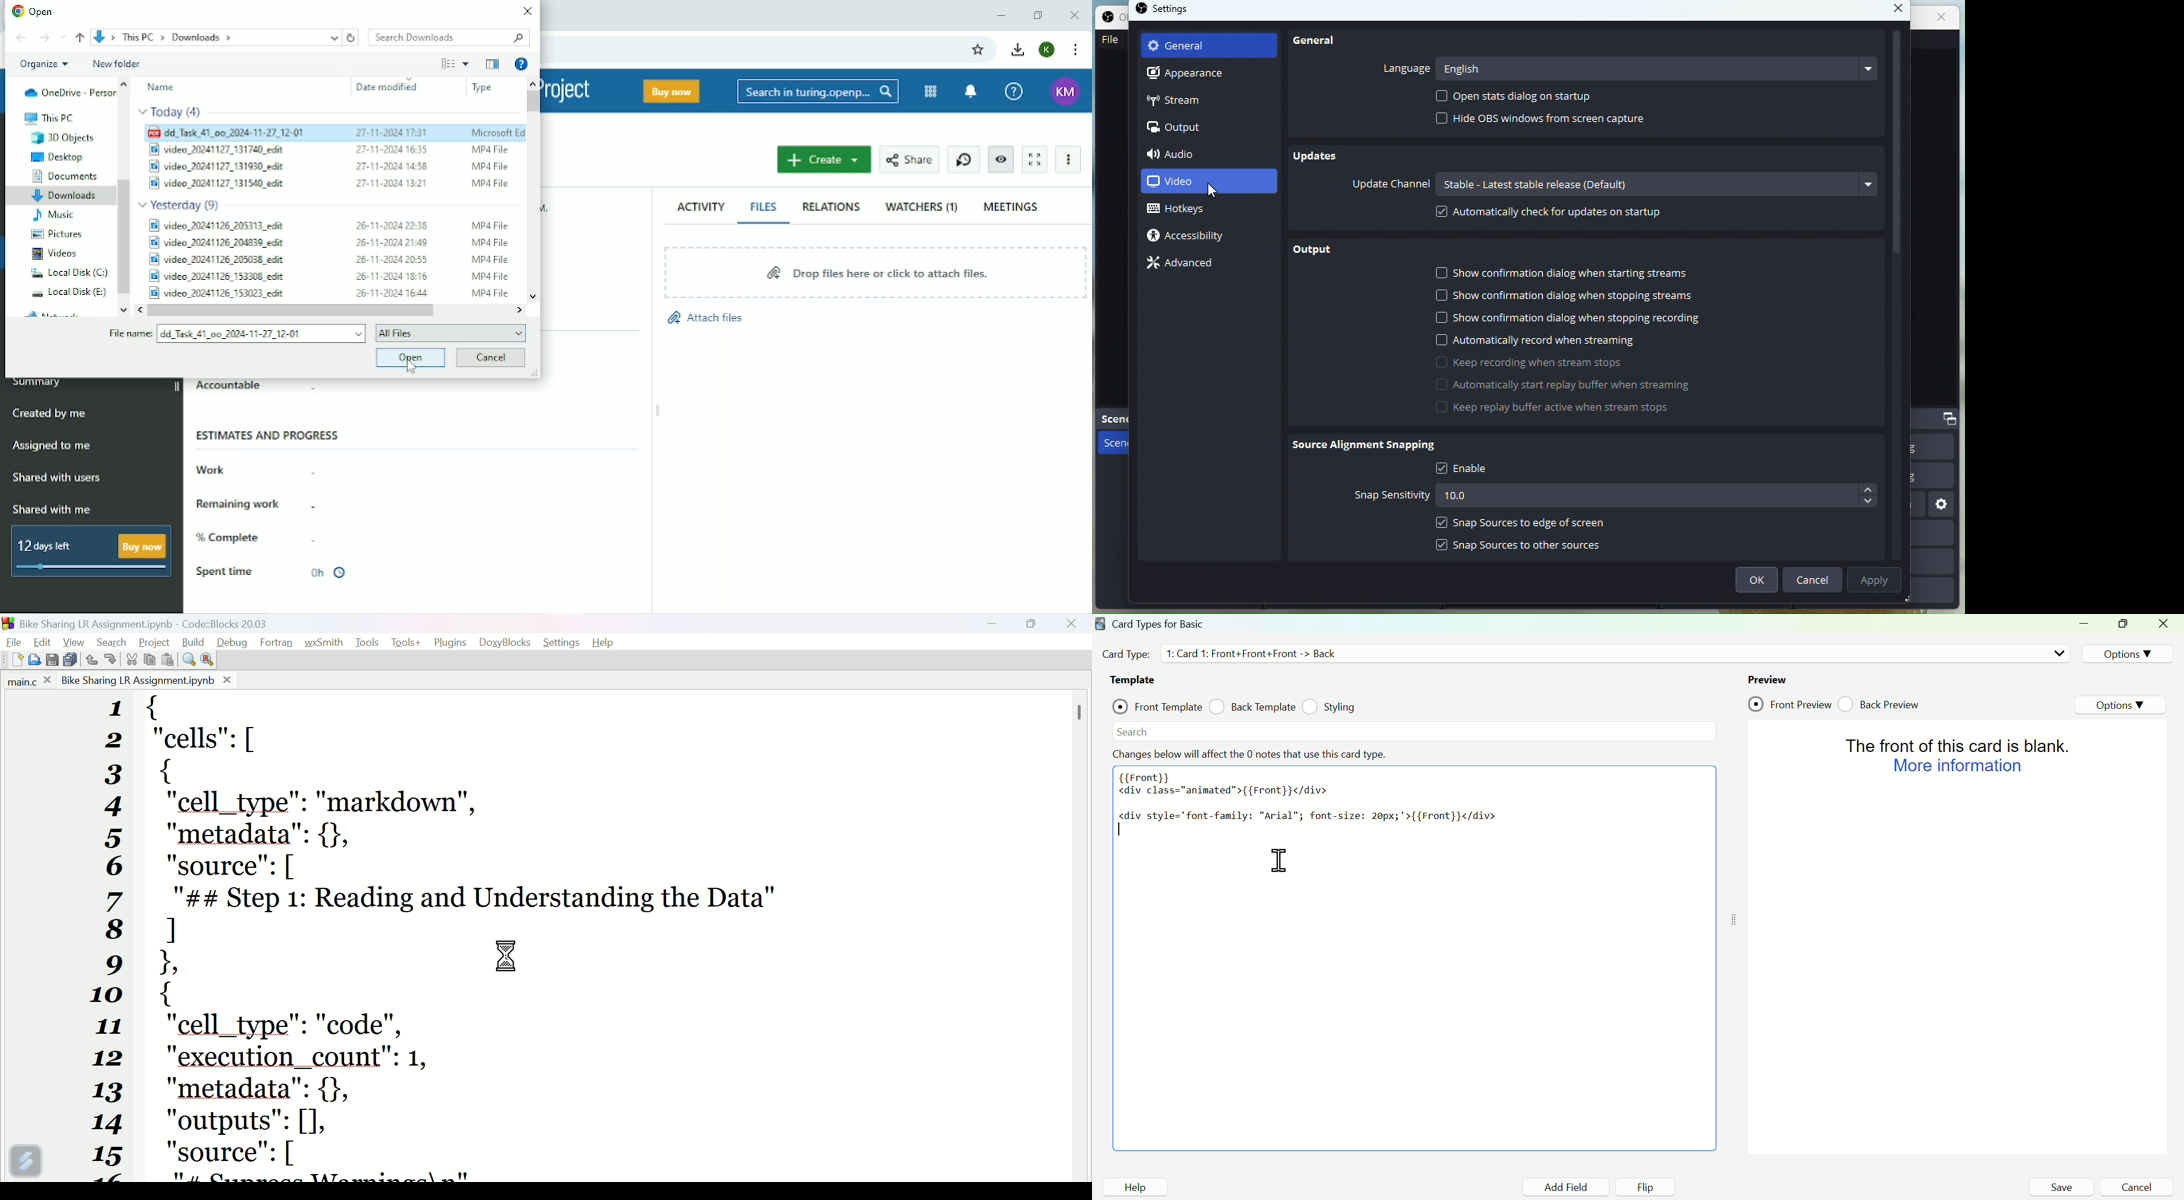  Describe the element at coordinates (1647, 68) in the screenshot. I see `English` at that location.